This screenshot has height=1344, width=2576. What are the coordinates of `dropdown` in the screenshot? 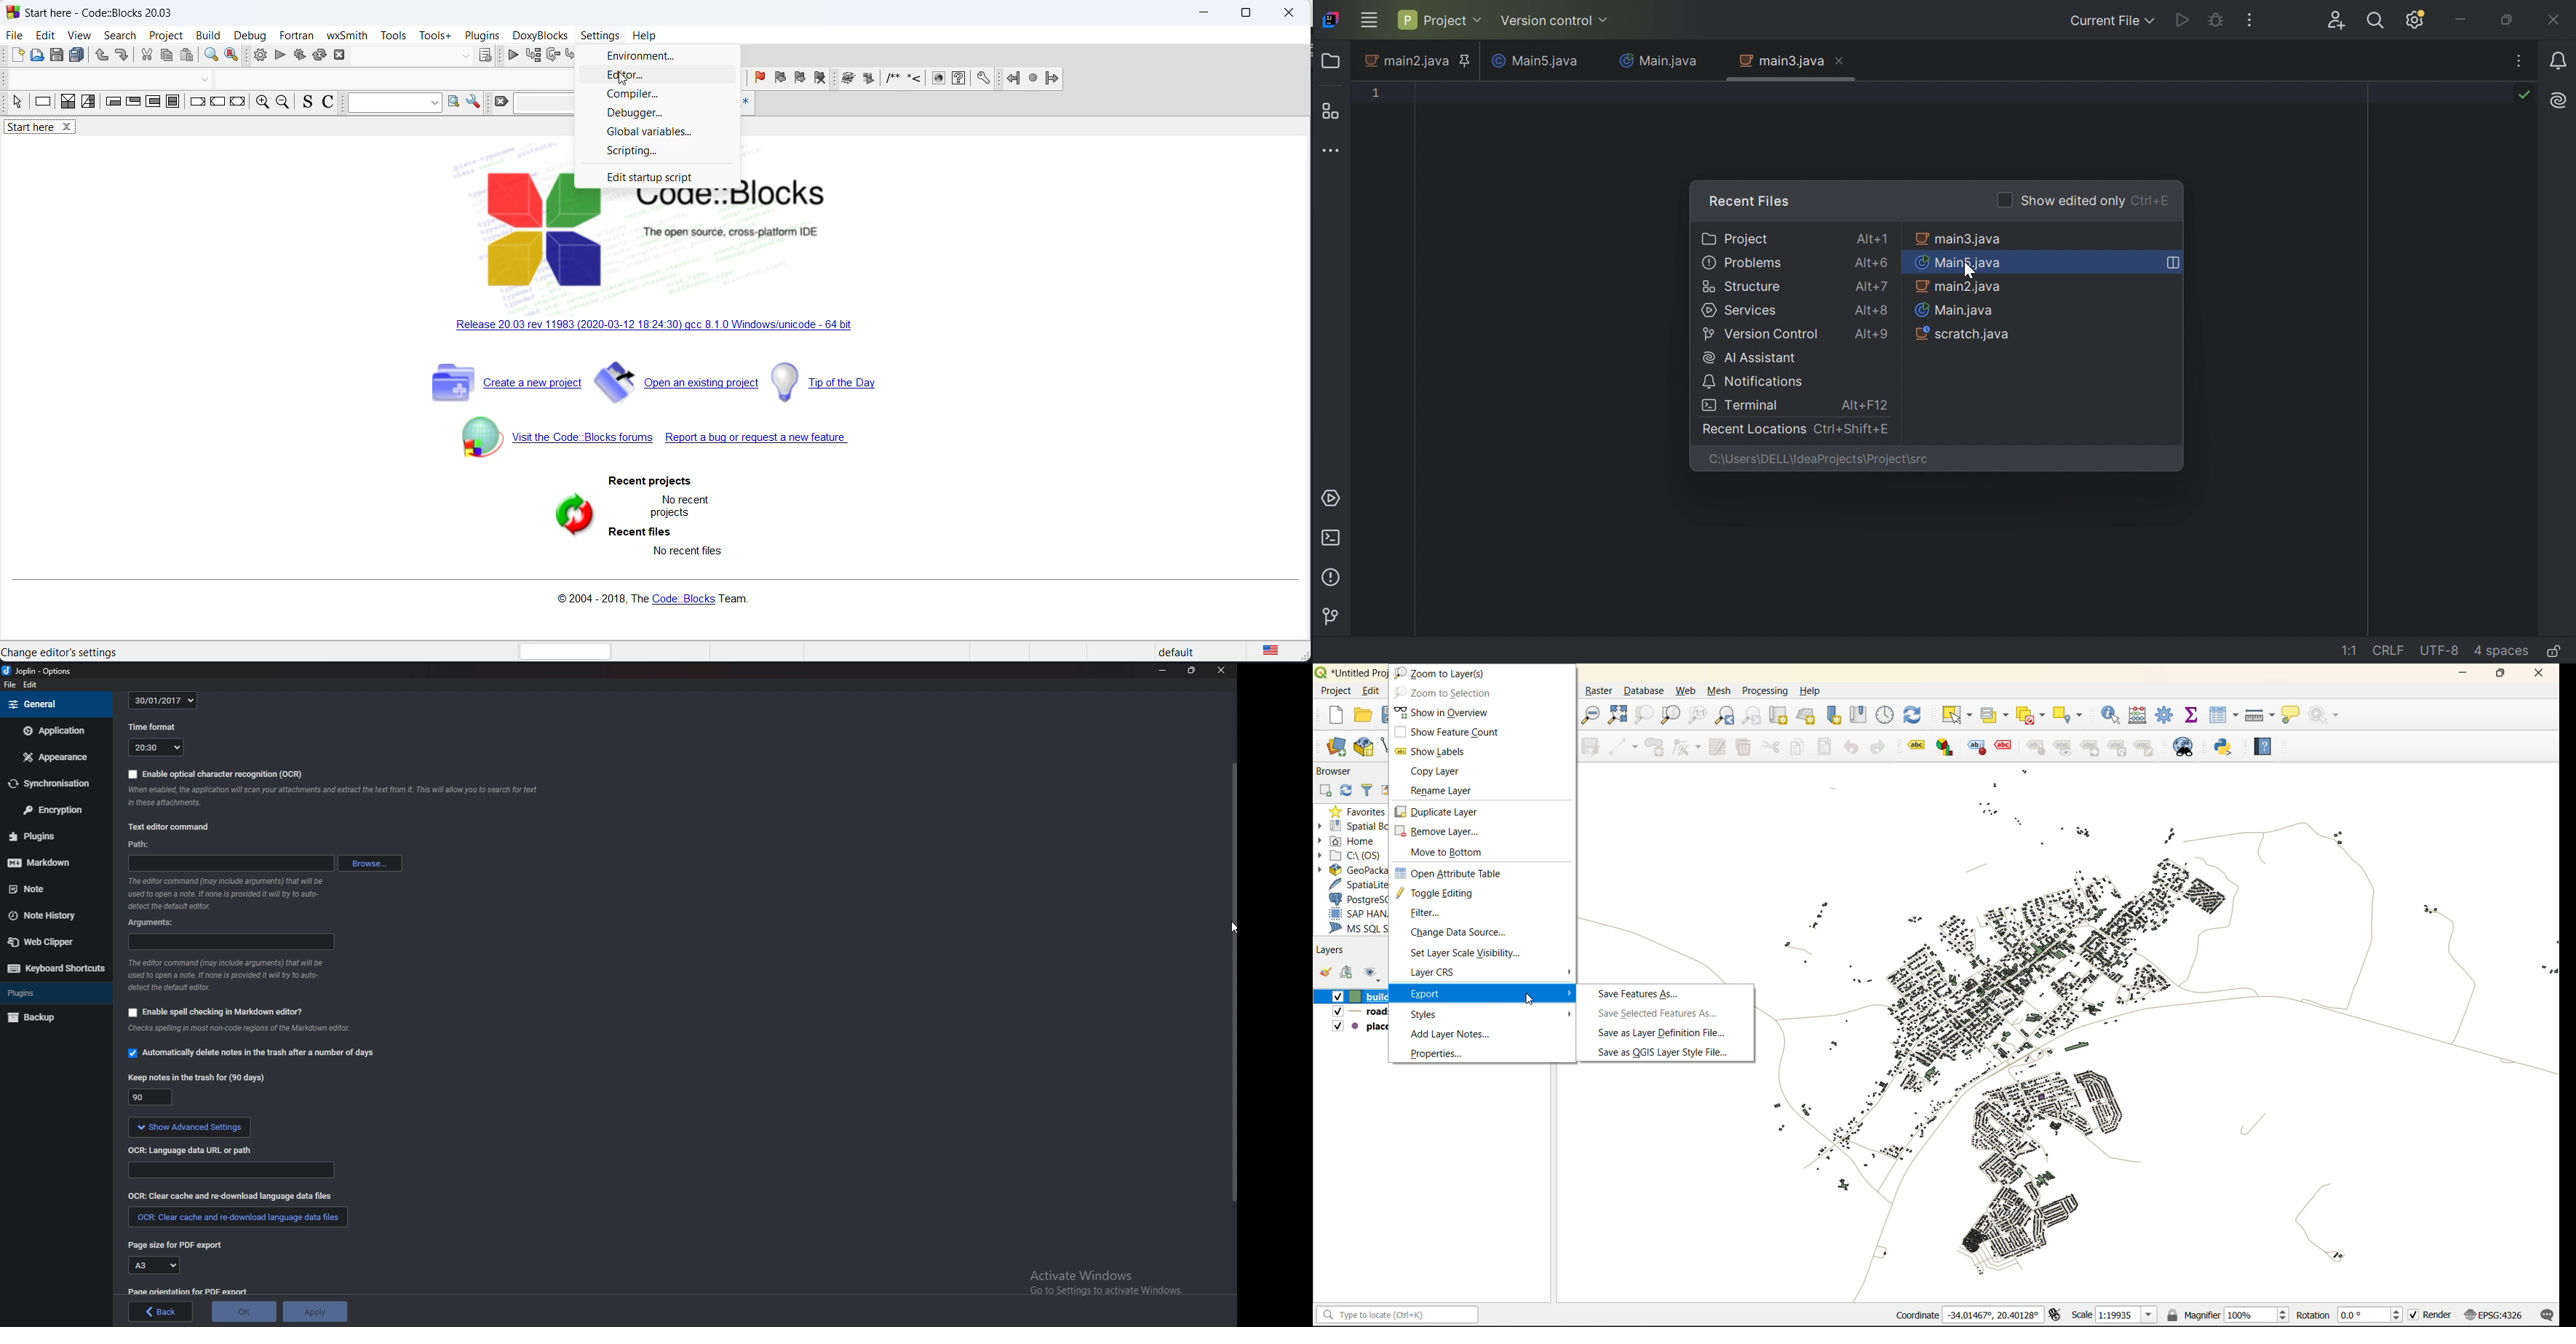 It's located at (396, 103).